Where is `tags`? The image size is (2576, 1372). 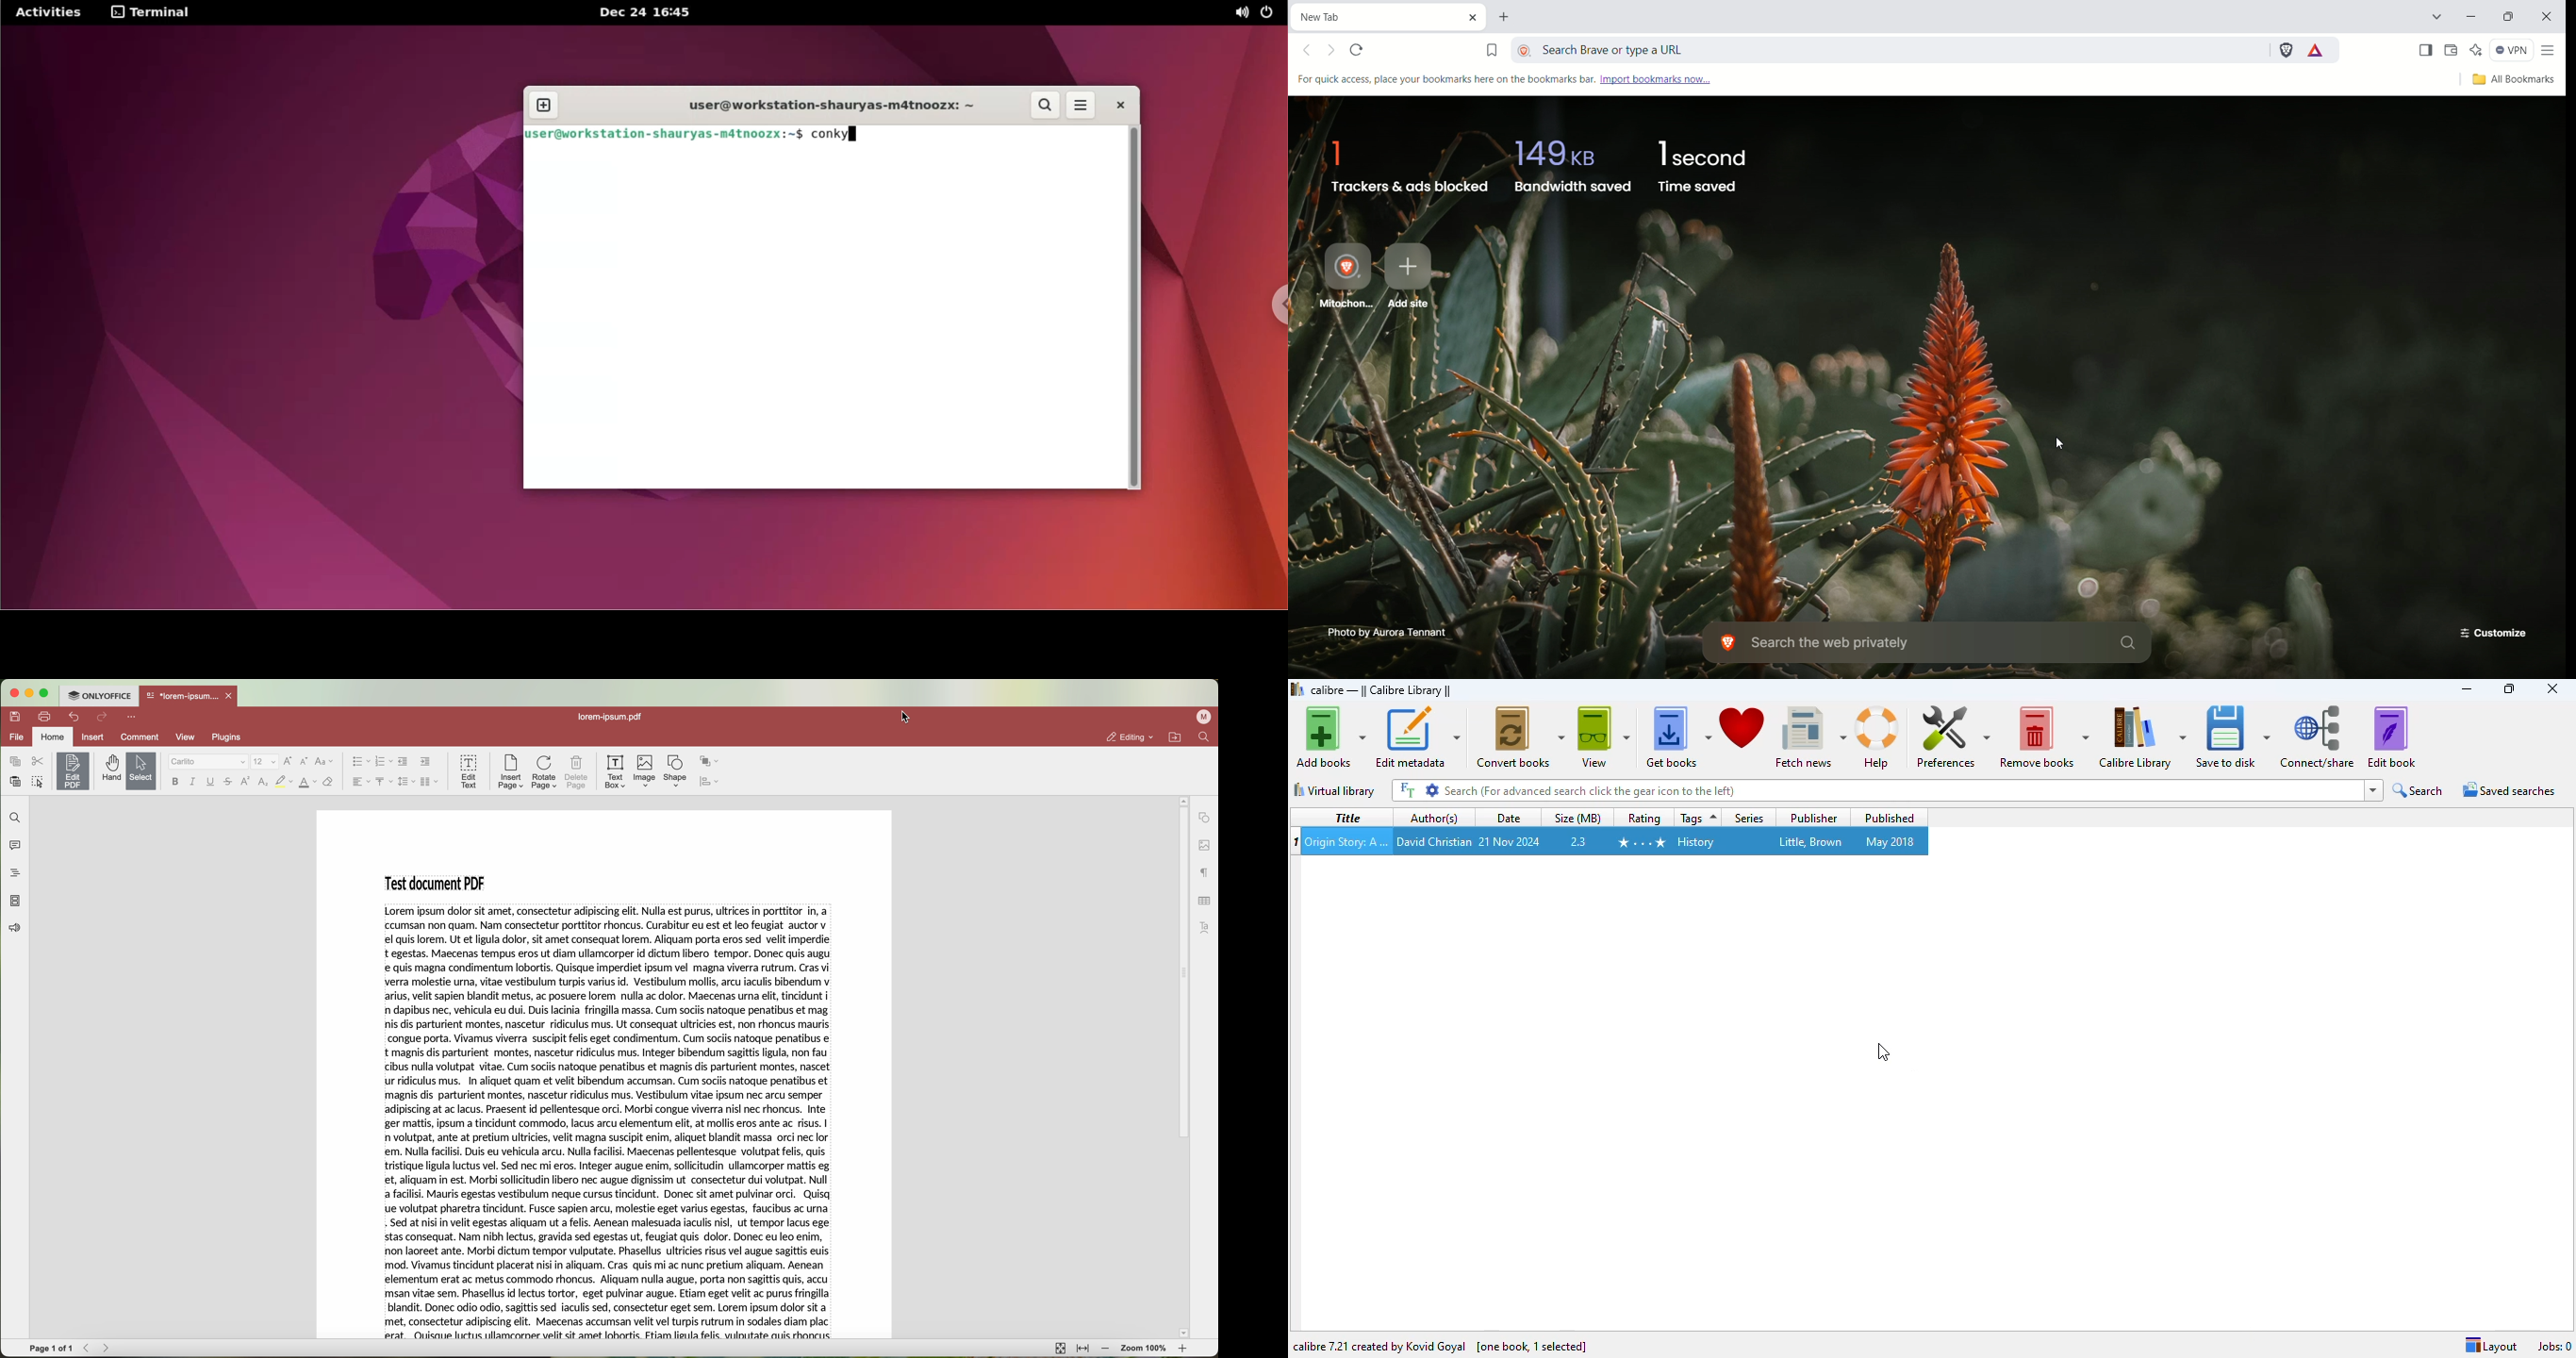
tags is located at coordinates (1698, 818).